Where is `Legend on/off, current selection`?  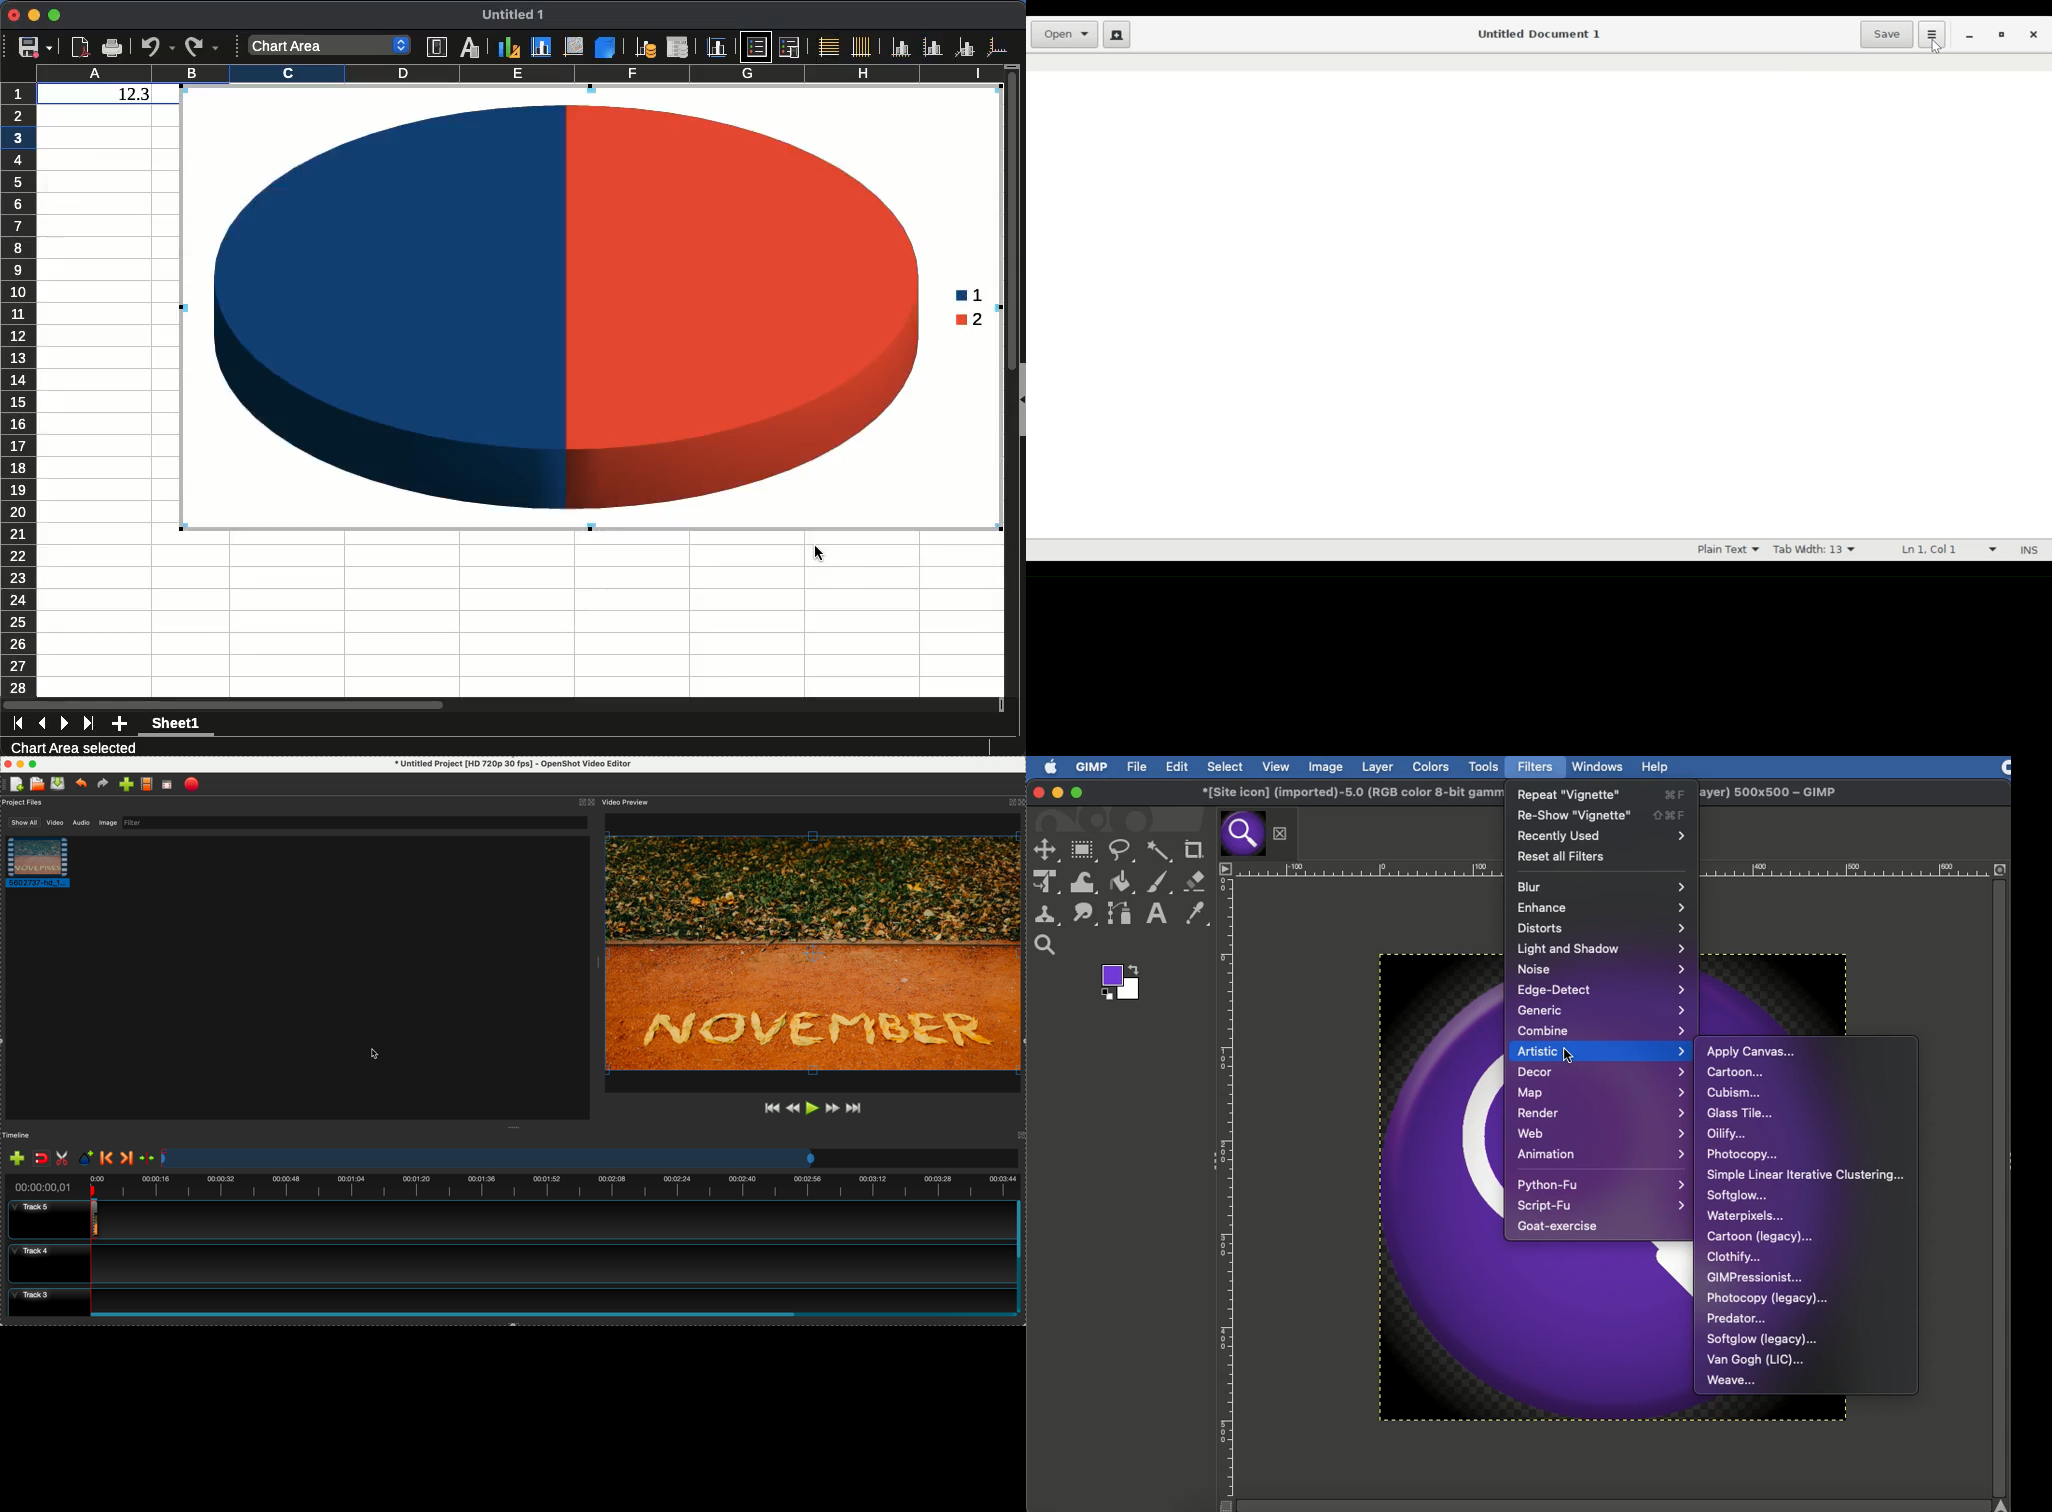 Legend on/off, current selection is located at coordinates (756, 46).